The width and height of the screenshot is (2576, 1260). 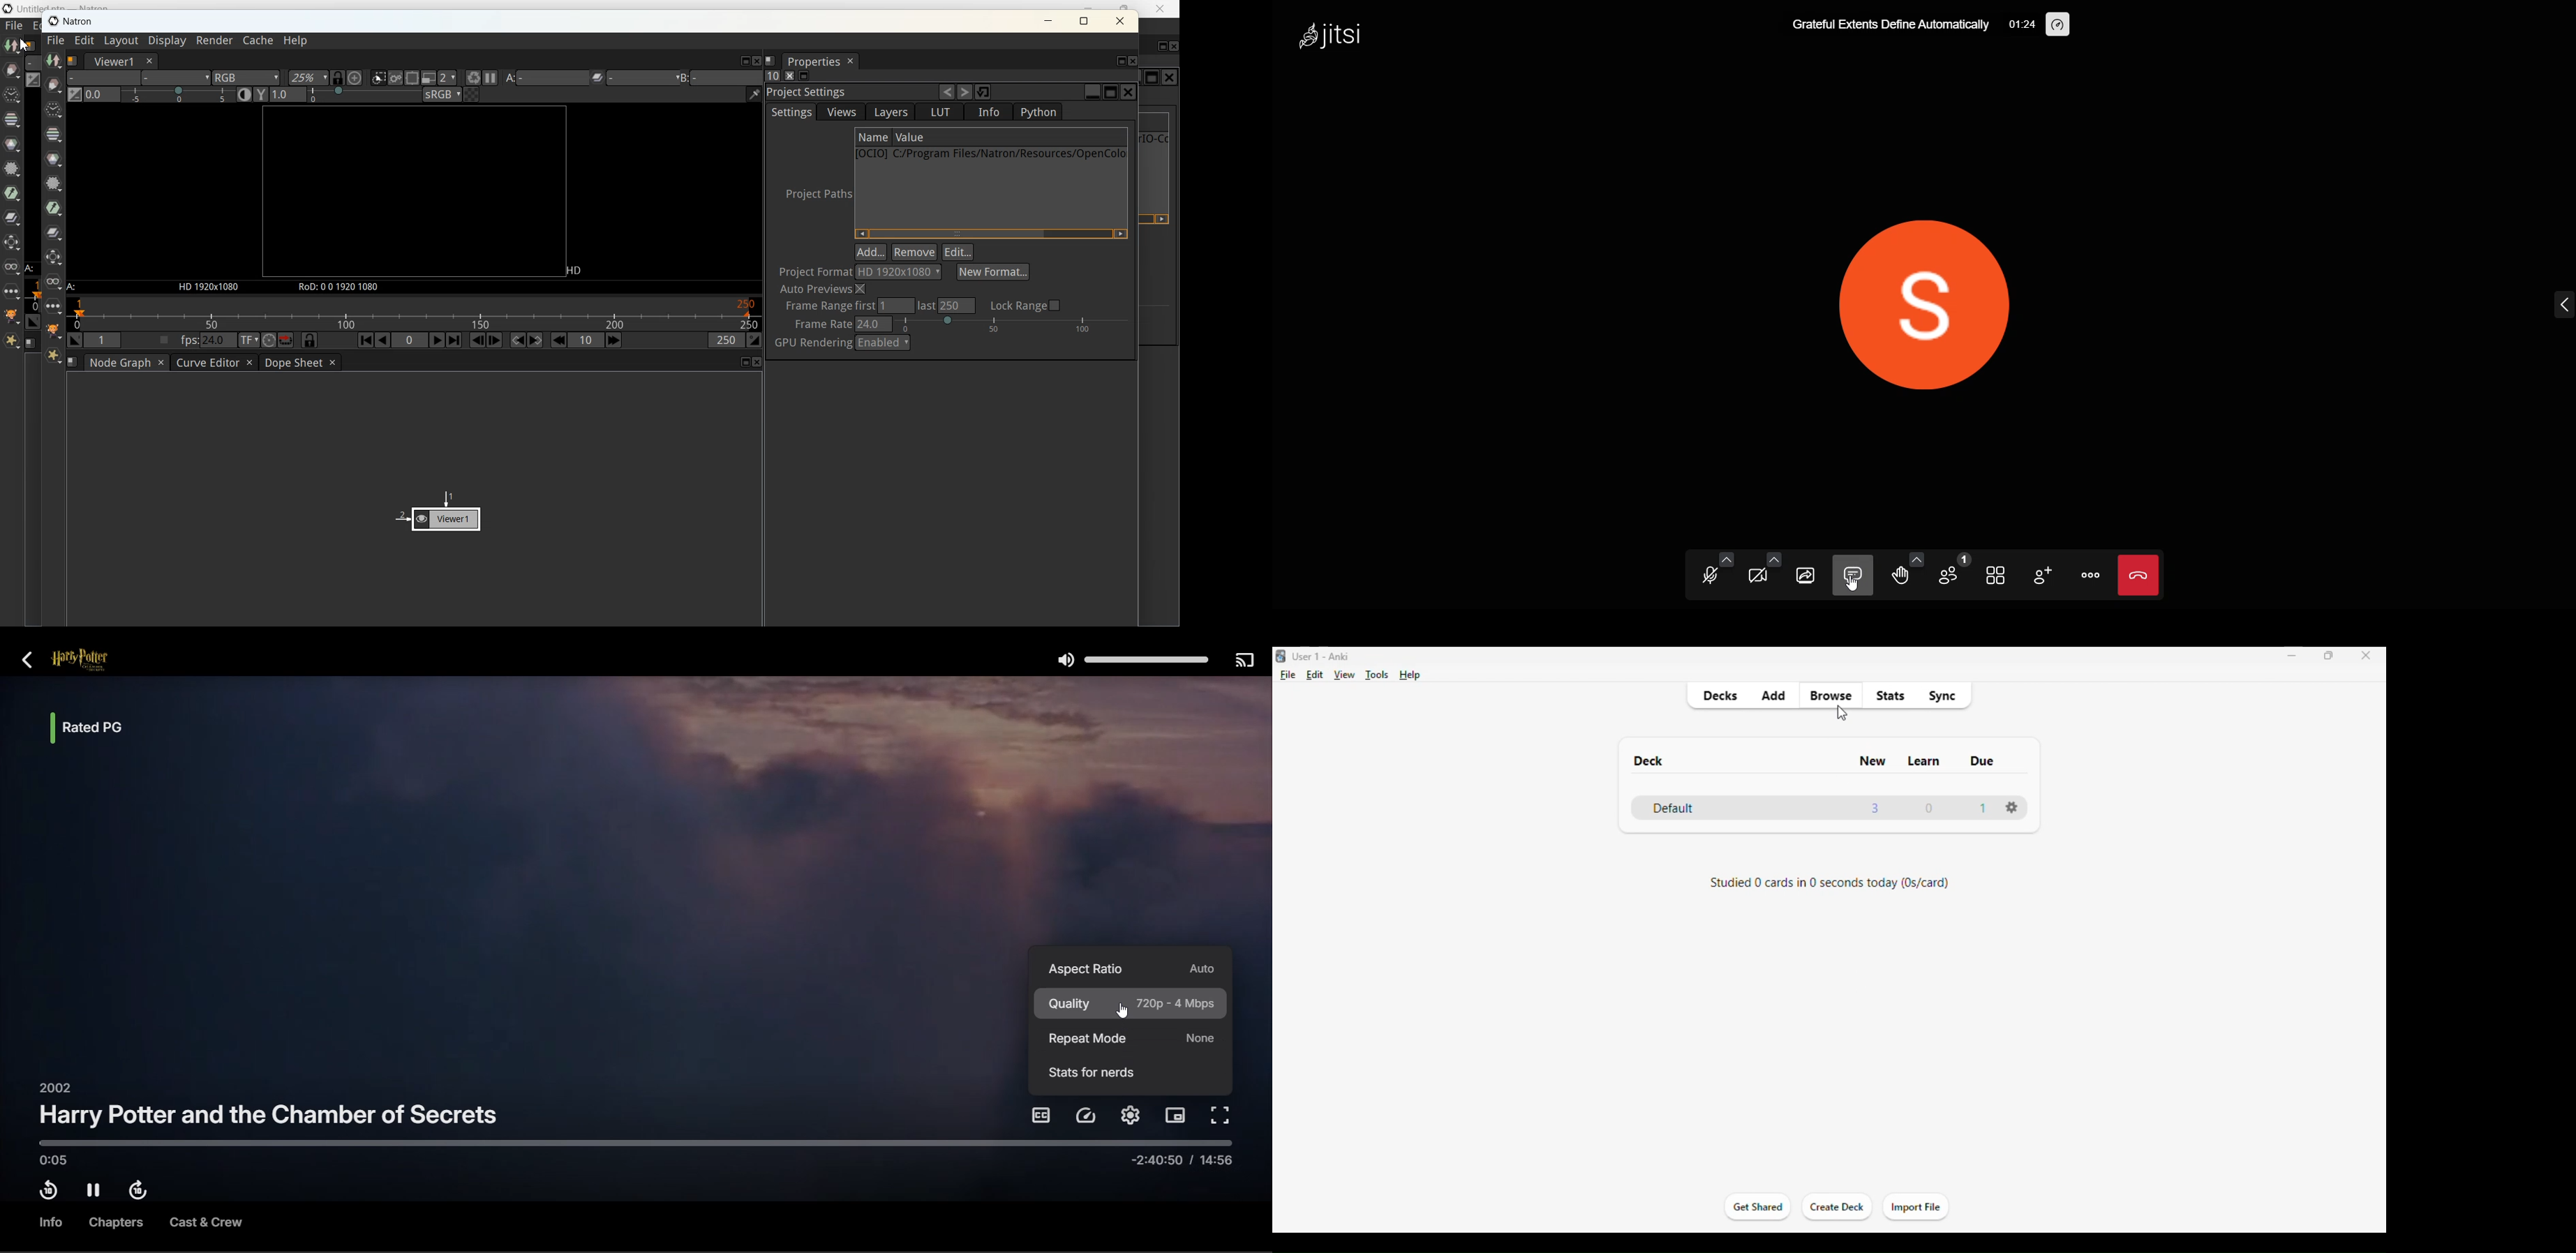 What do you see at coordinates (1759, 1207) in the screenshot?
I see `get shared` at bounding box center [1759, 1207].